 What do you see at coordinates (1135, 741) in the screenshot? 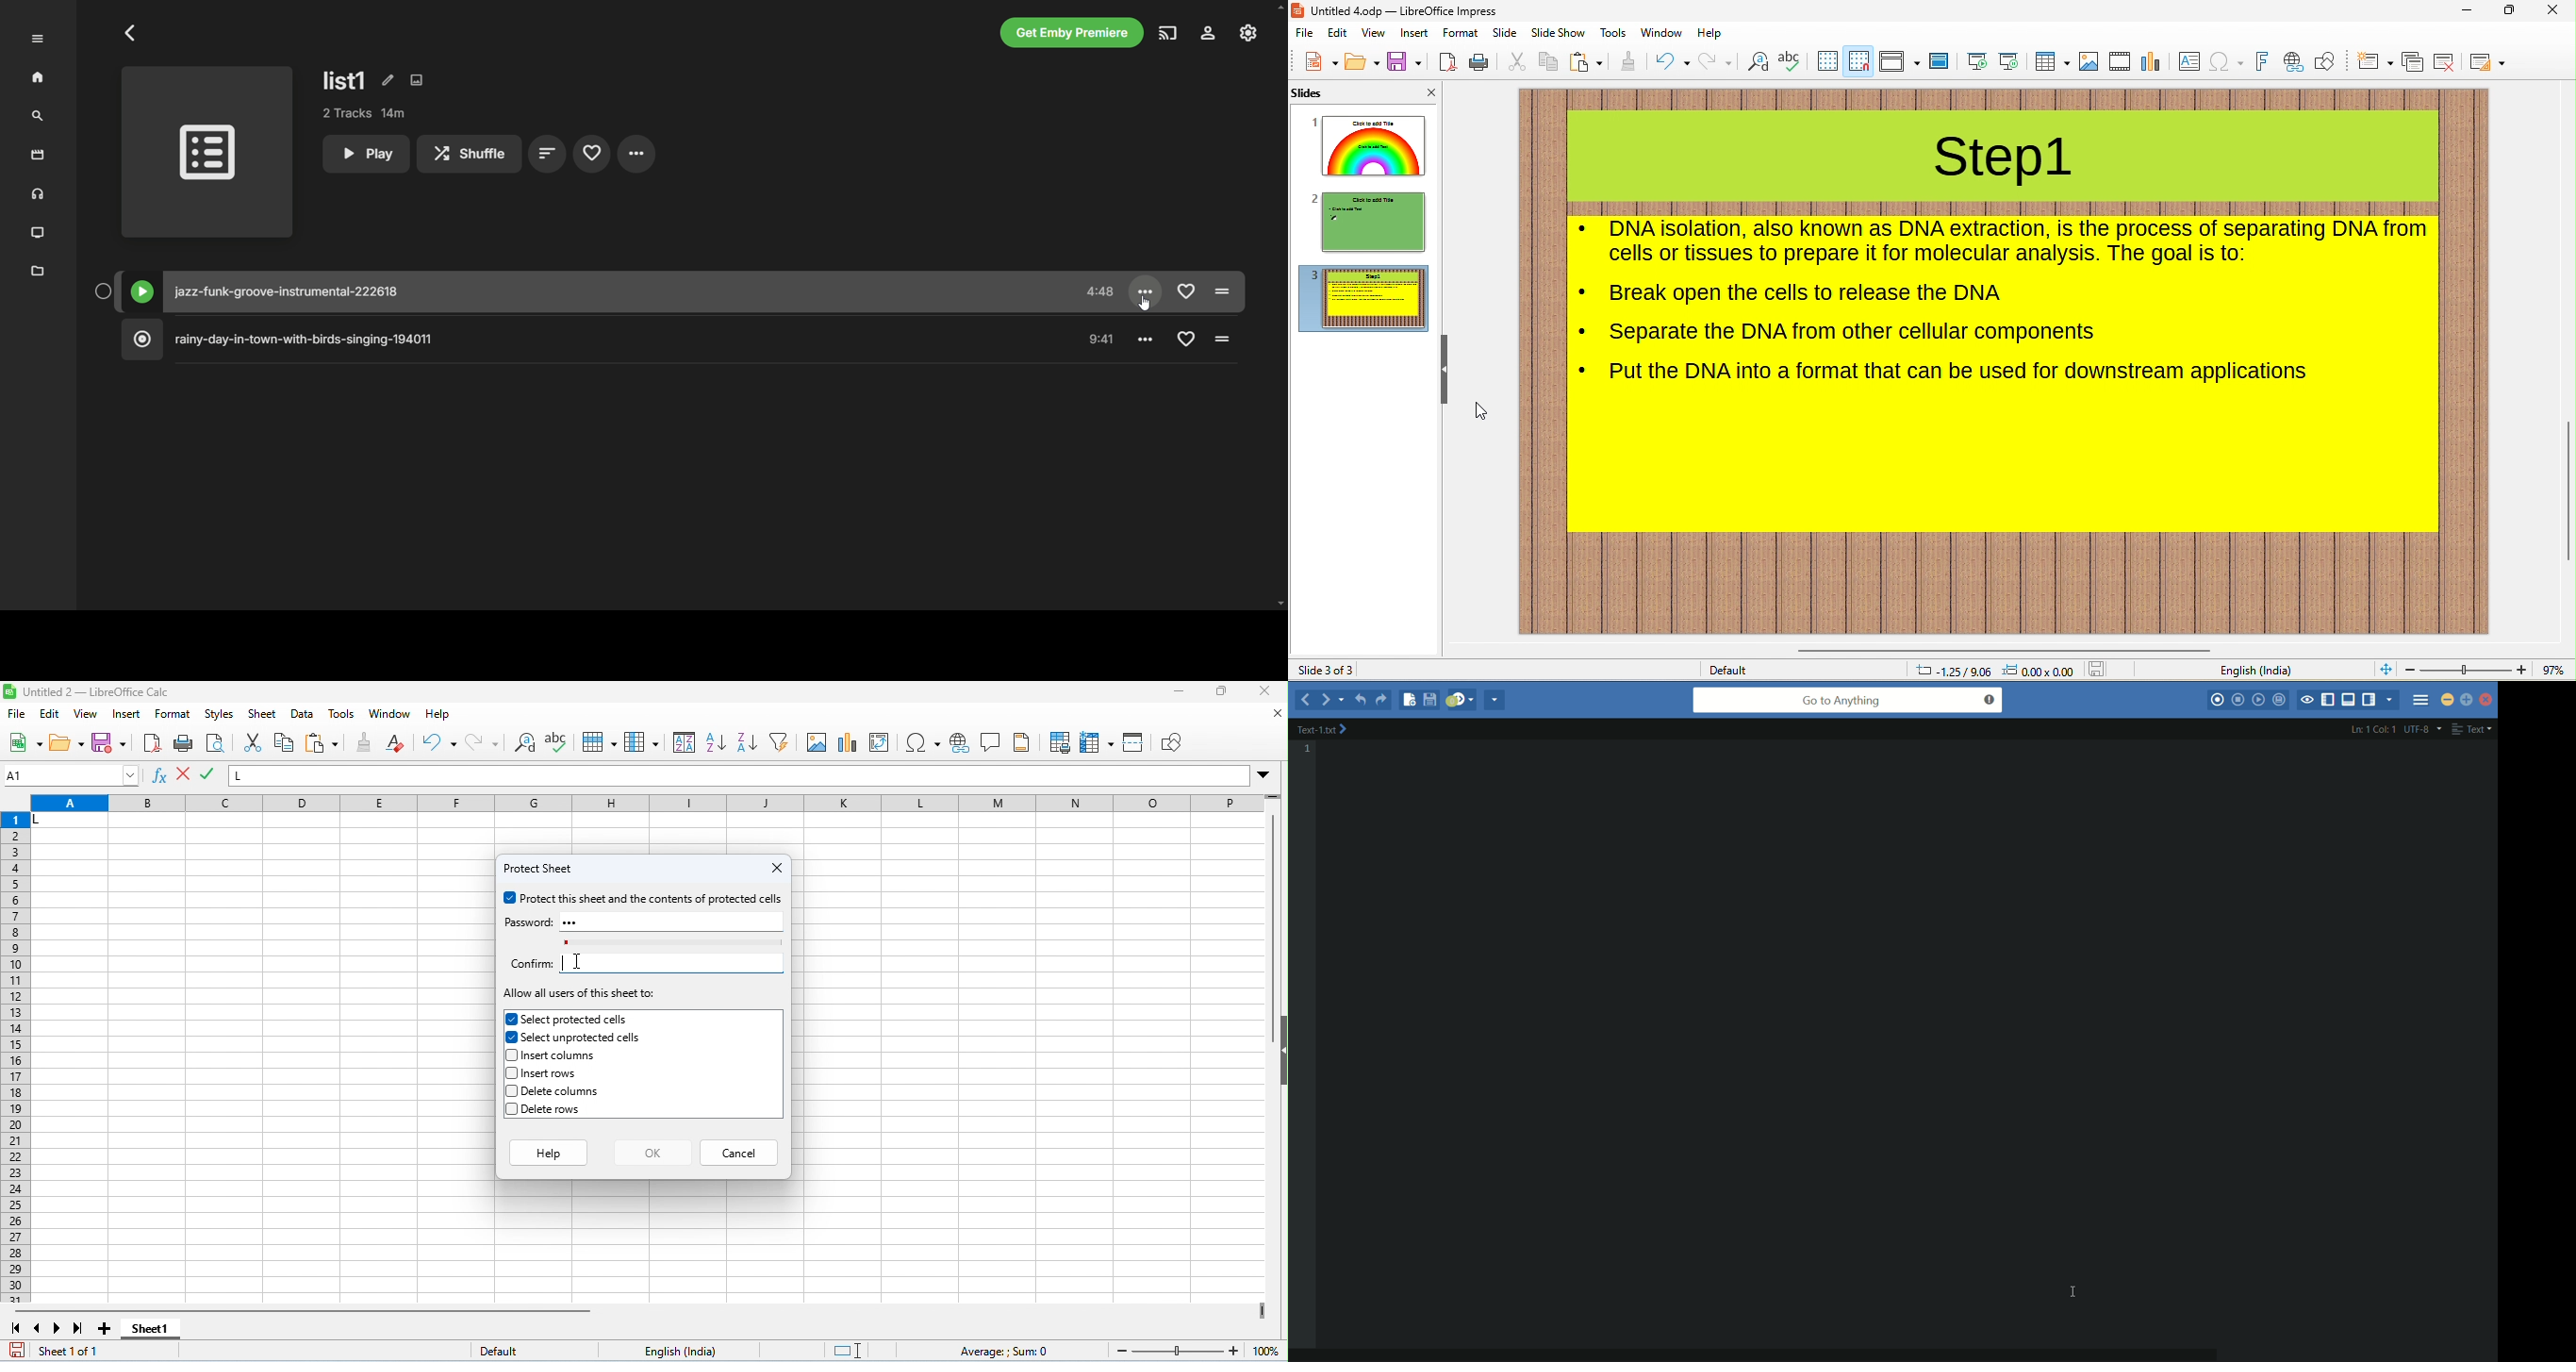
I see `split window` at bounding box center [1135, 741].